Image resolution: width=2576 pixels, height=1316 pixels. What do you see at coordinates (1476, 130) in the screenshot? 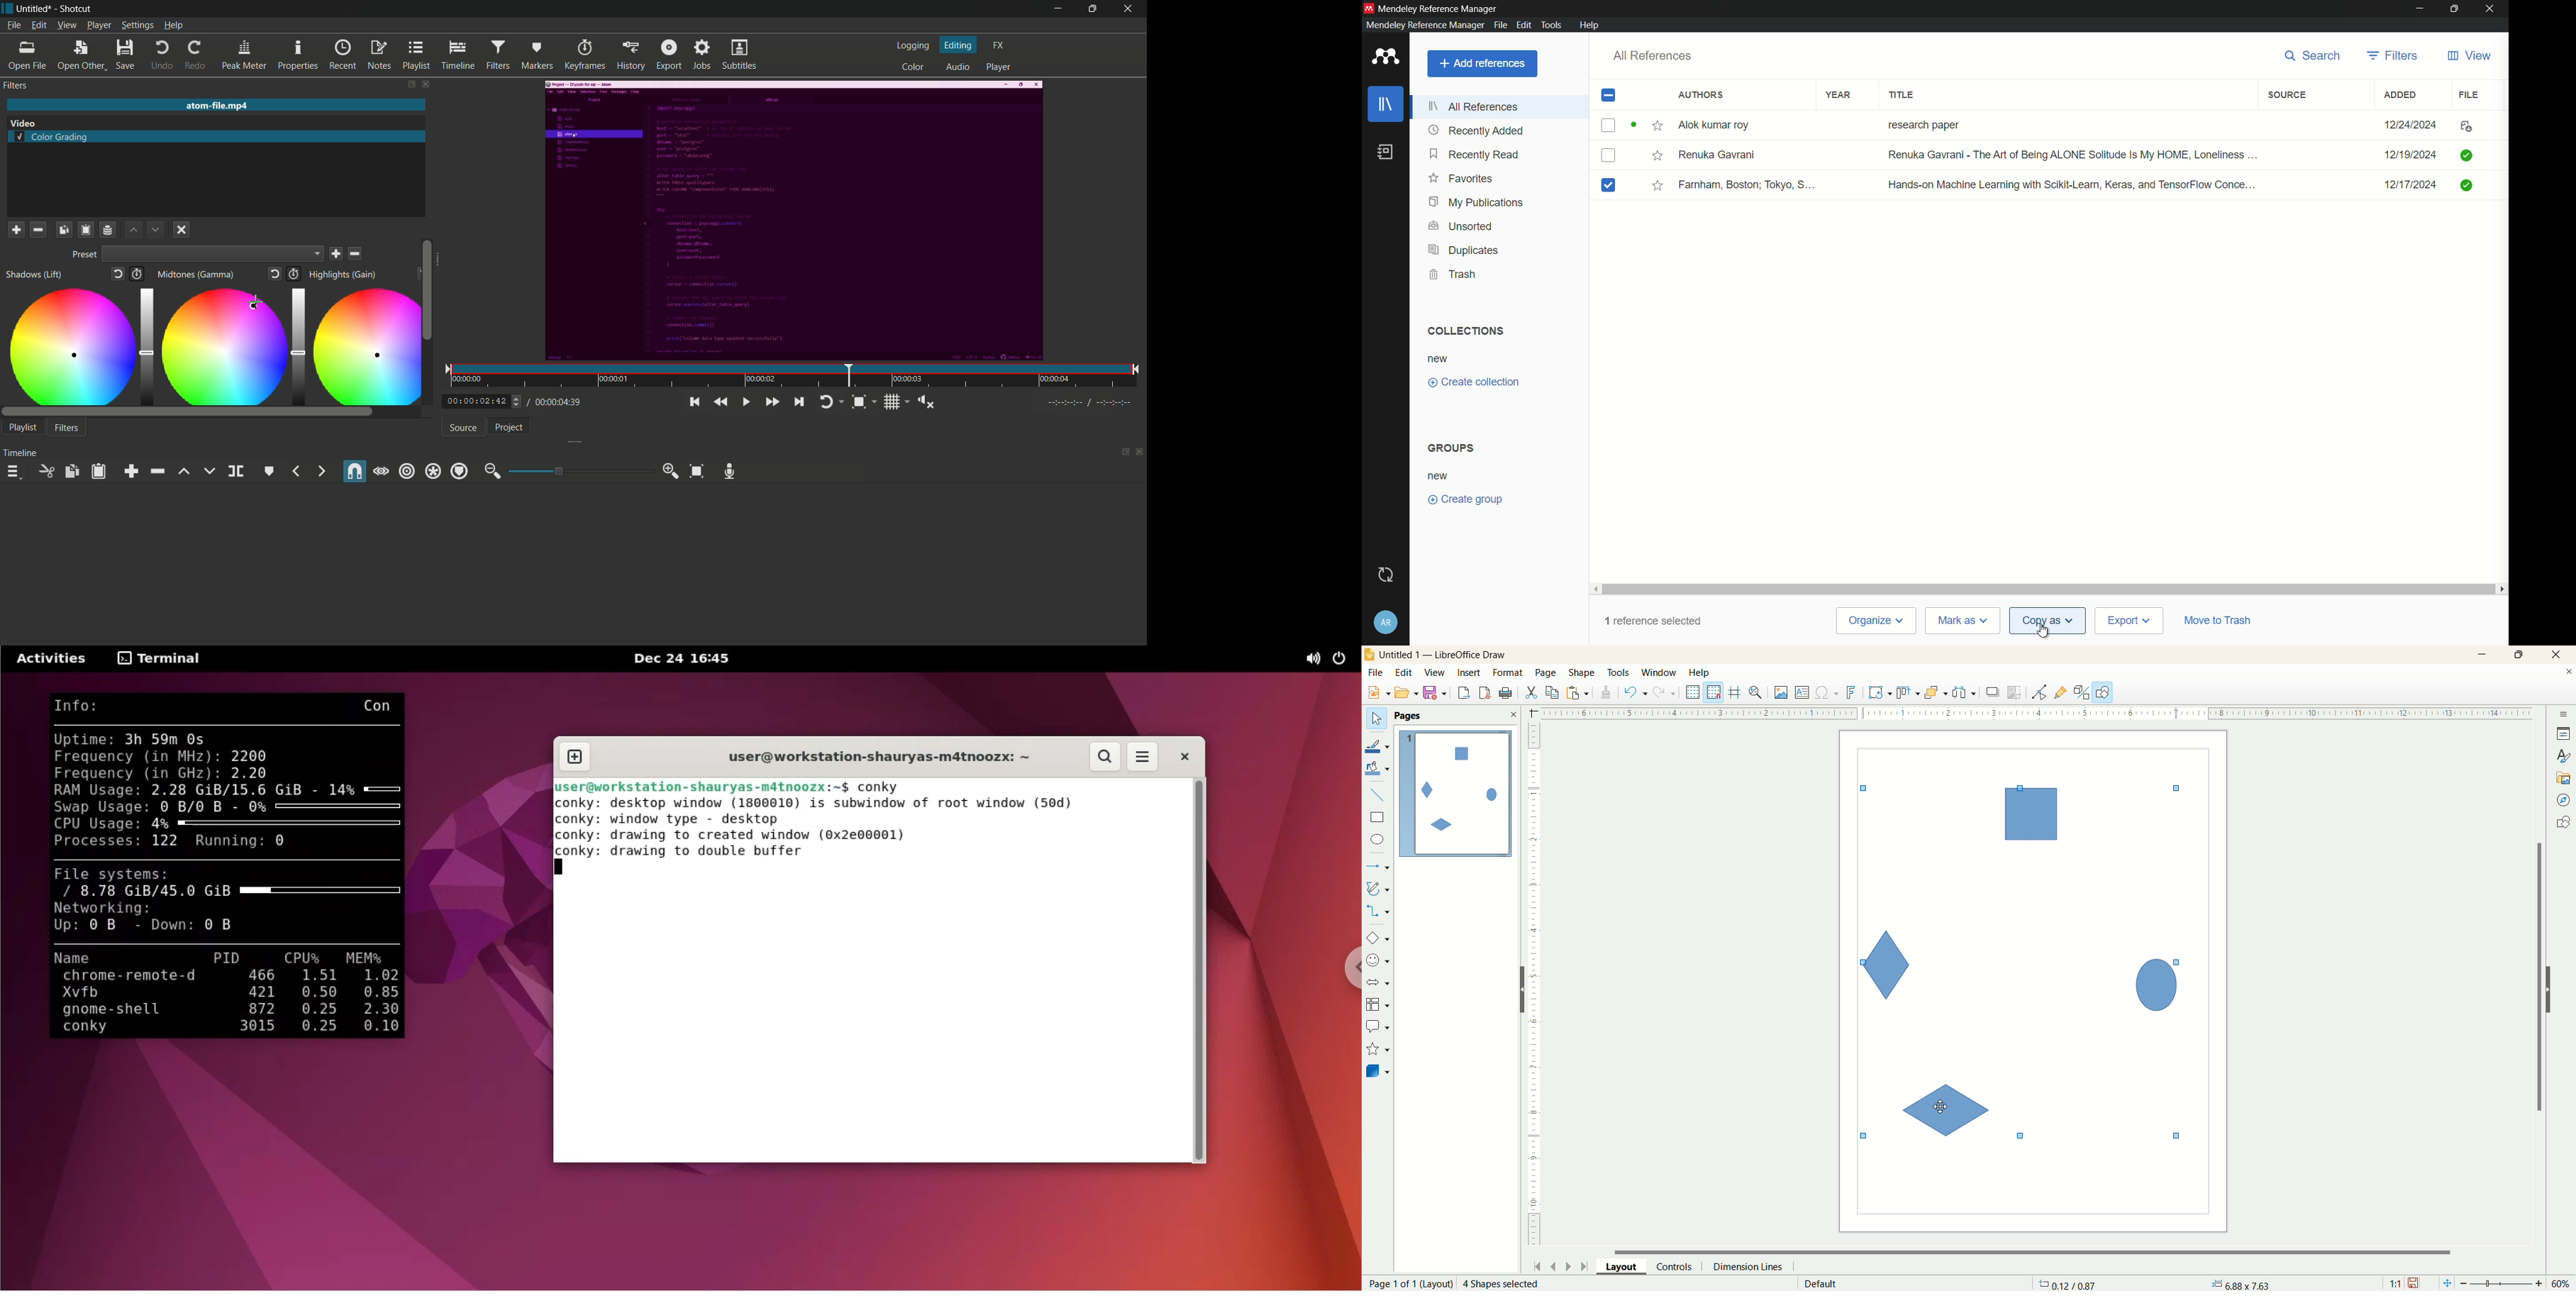
I see `recently added` at bounding box center [1476, 130].